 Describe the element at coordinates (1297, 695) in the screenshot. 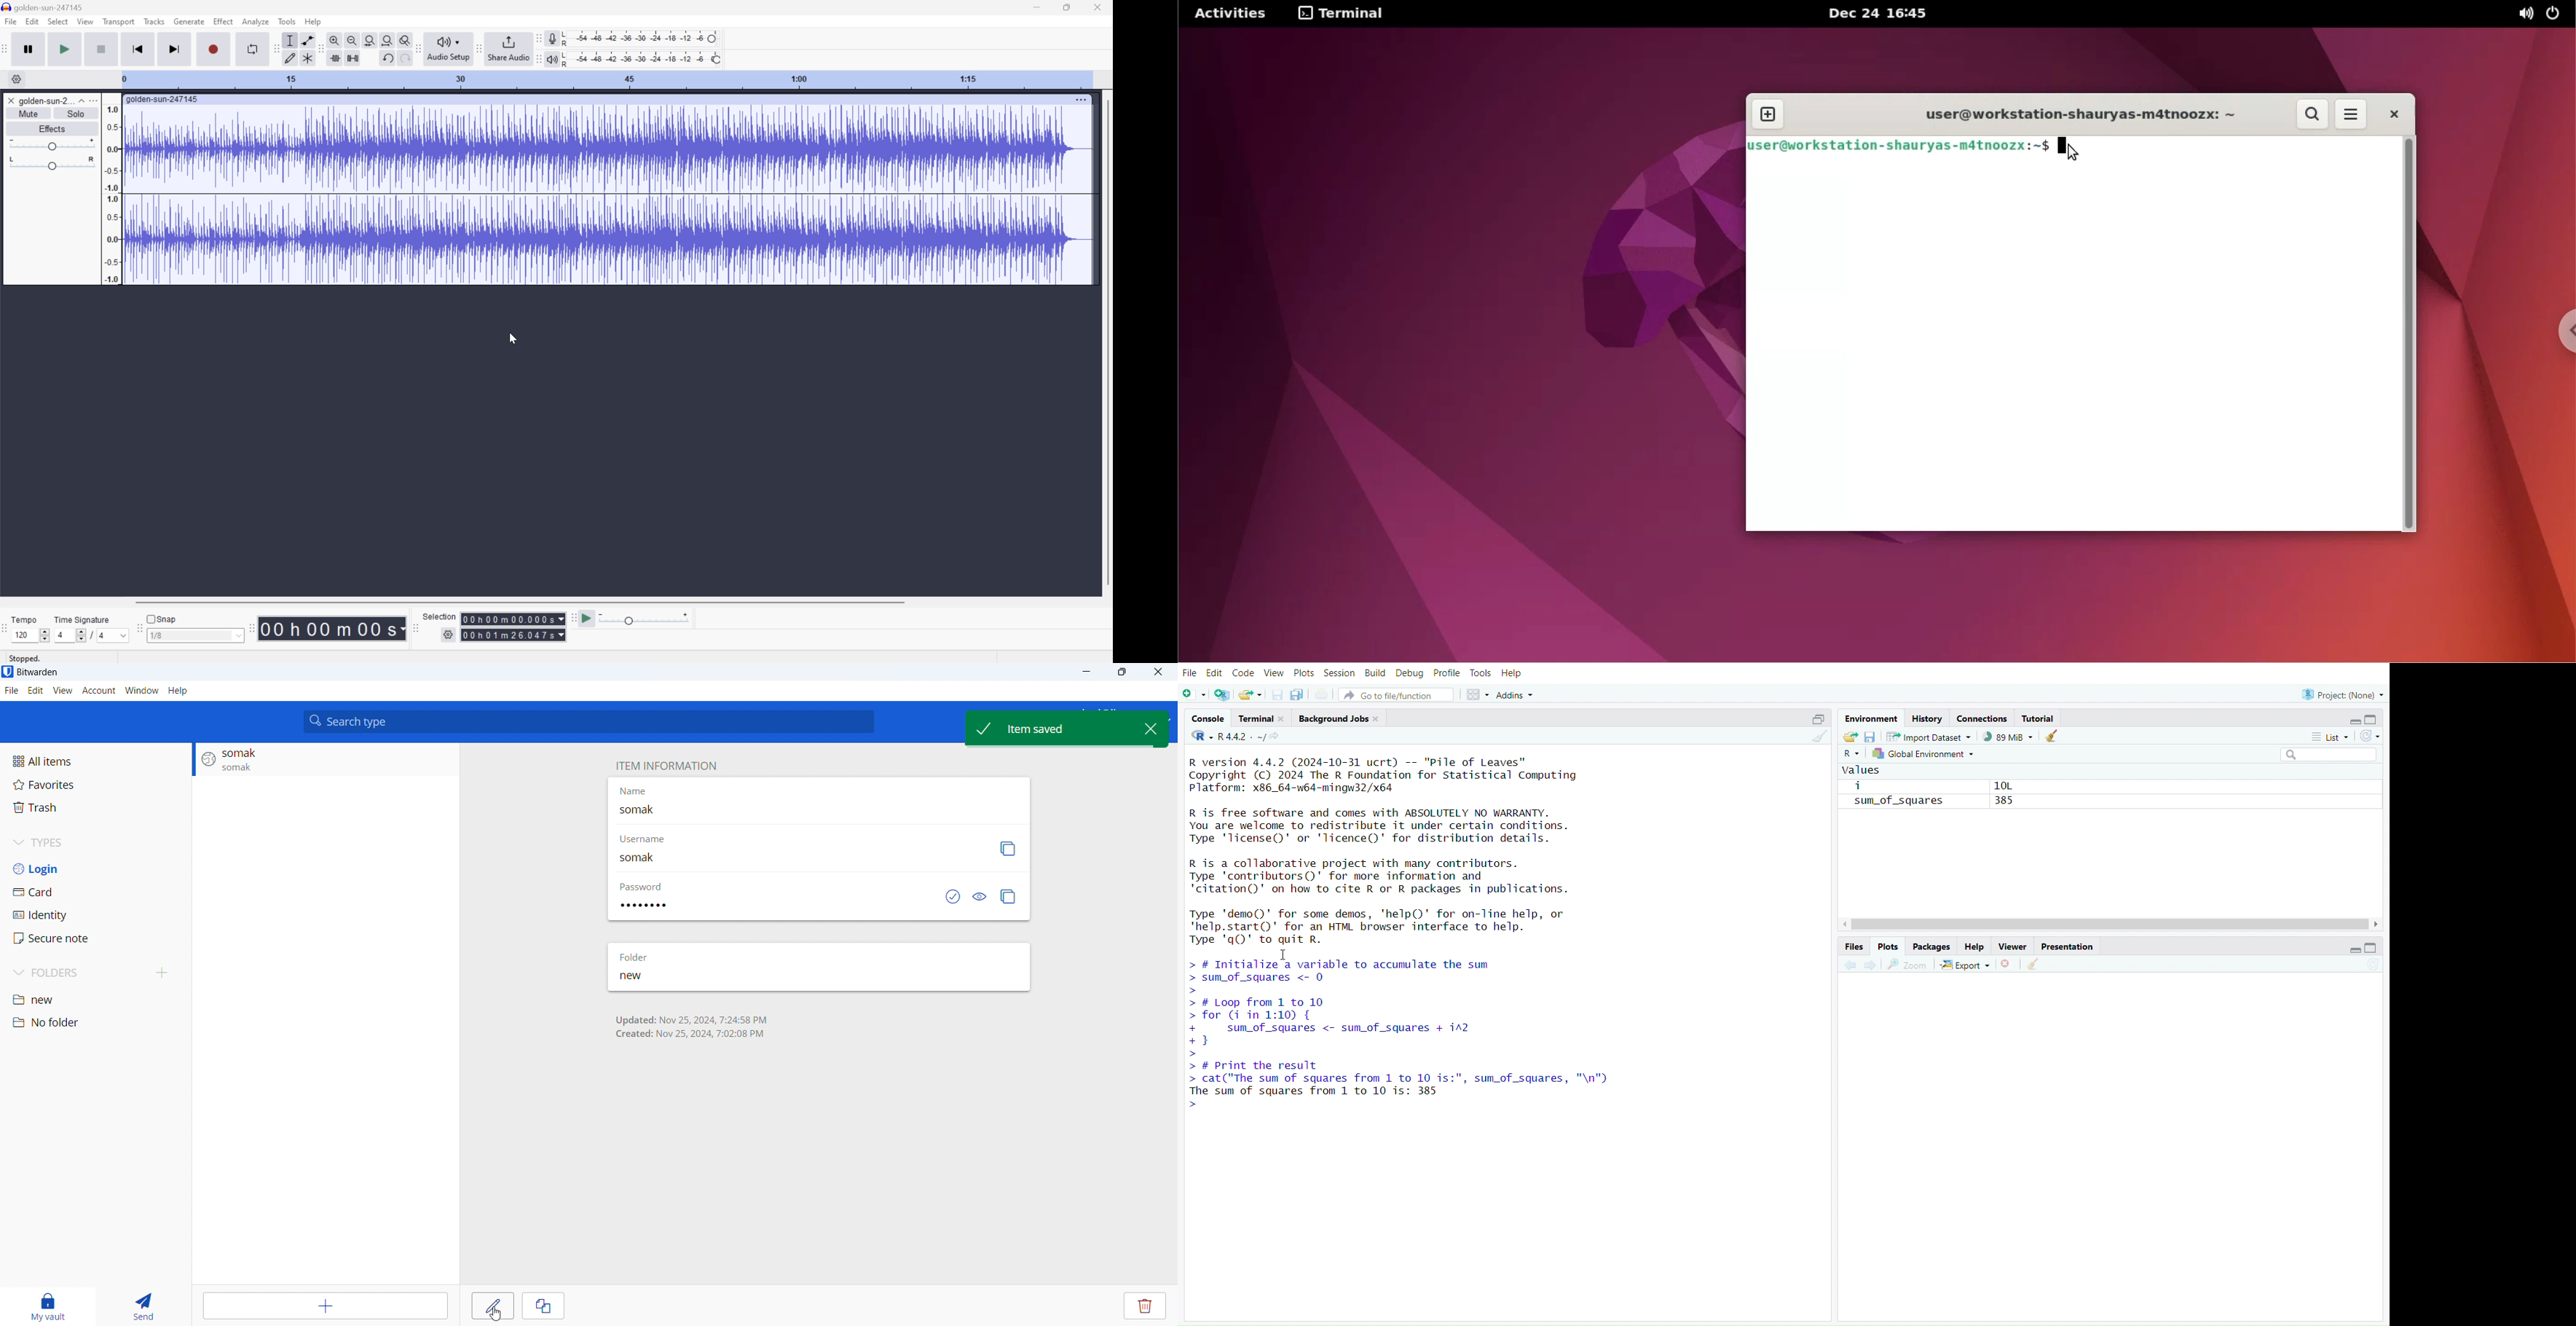

I see `save all open documents` at that location.